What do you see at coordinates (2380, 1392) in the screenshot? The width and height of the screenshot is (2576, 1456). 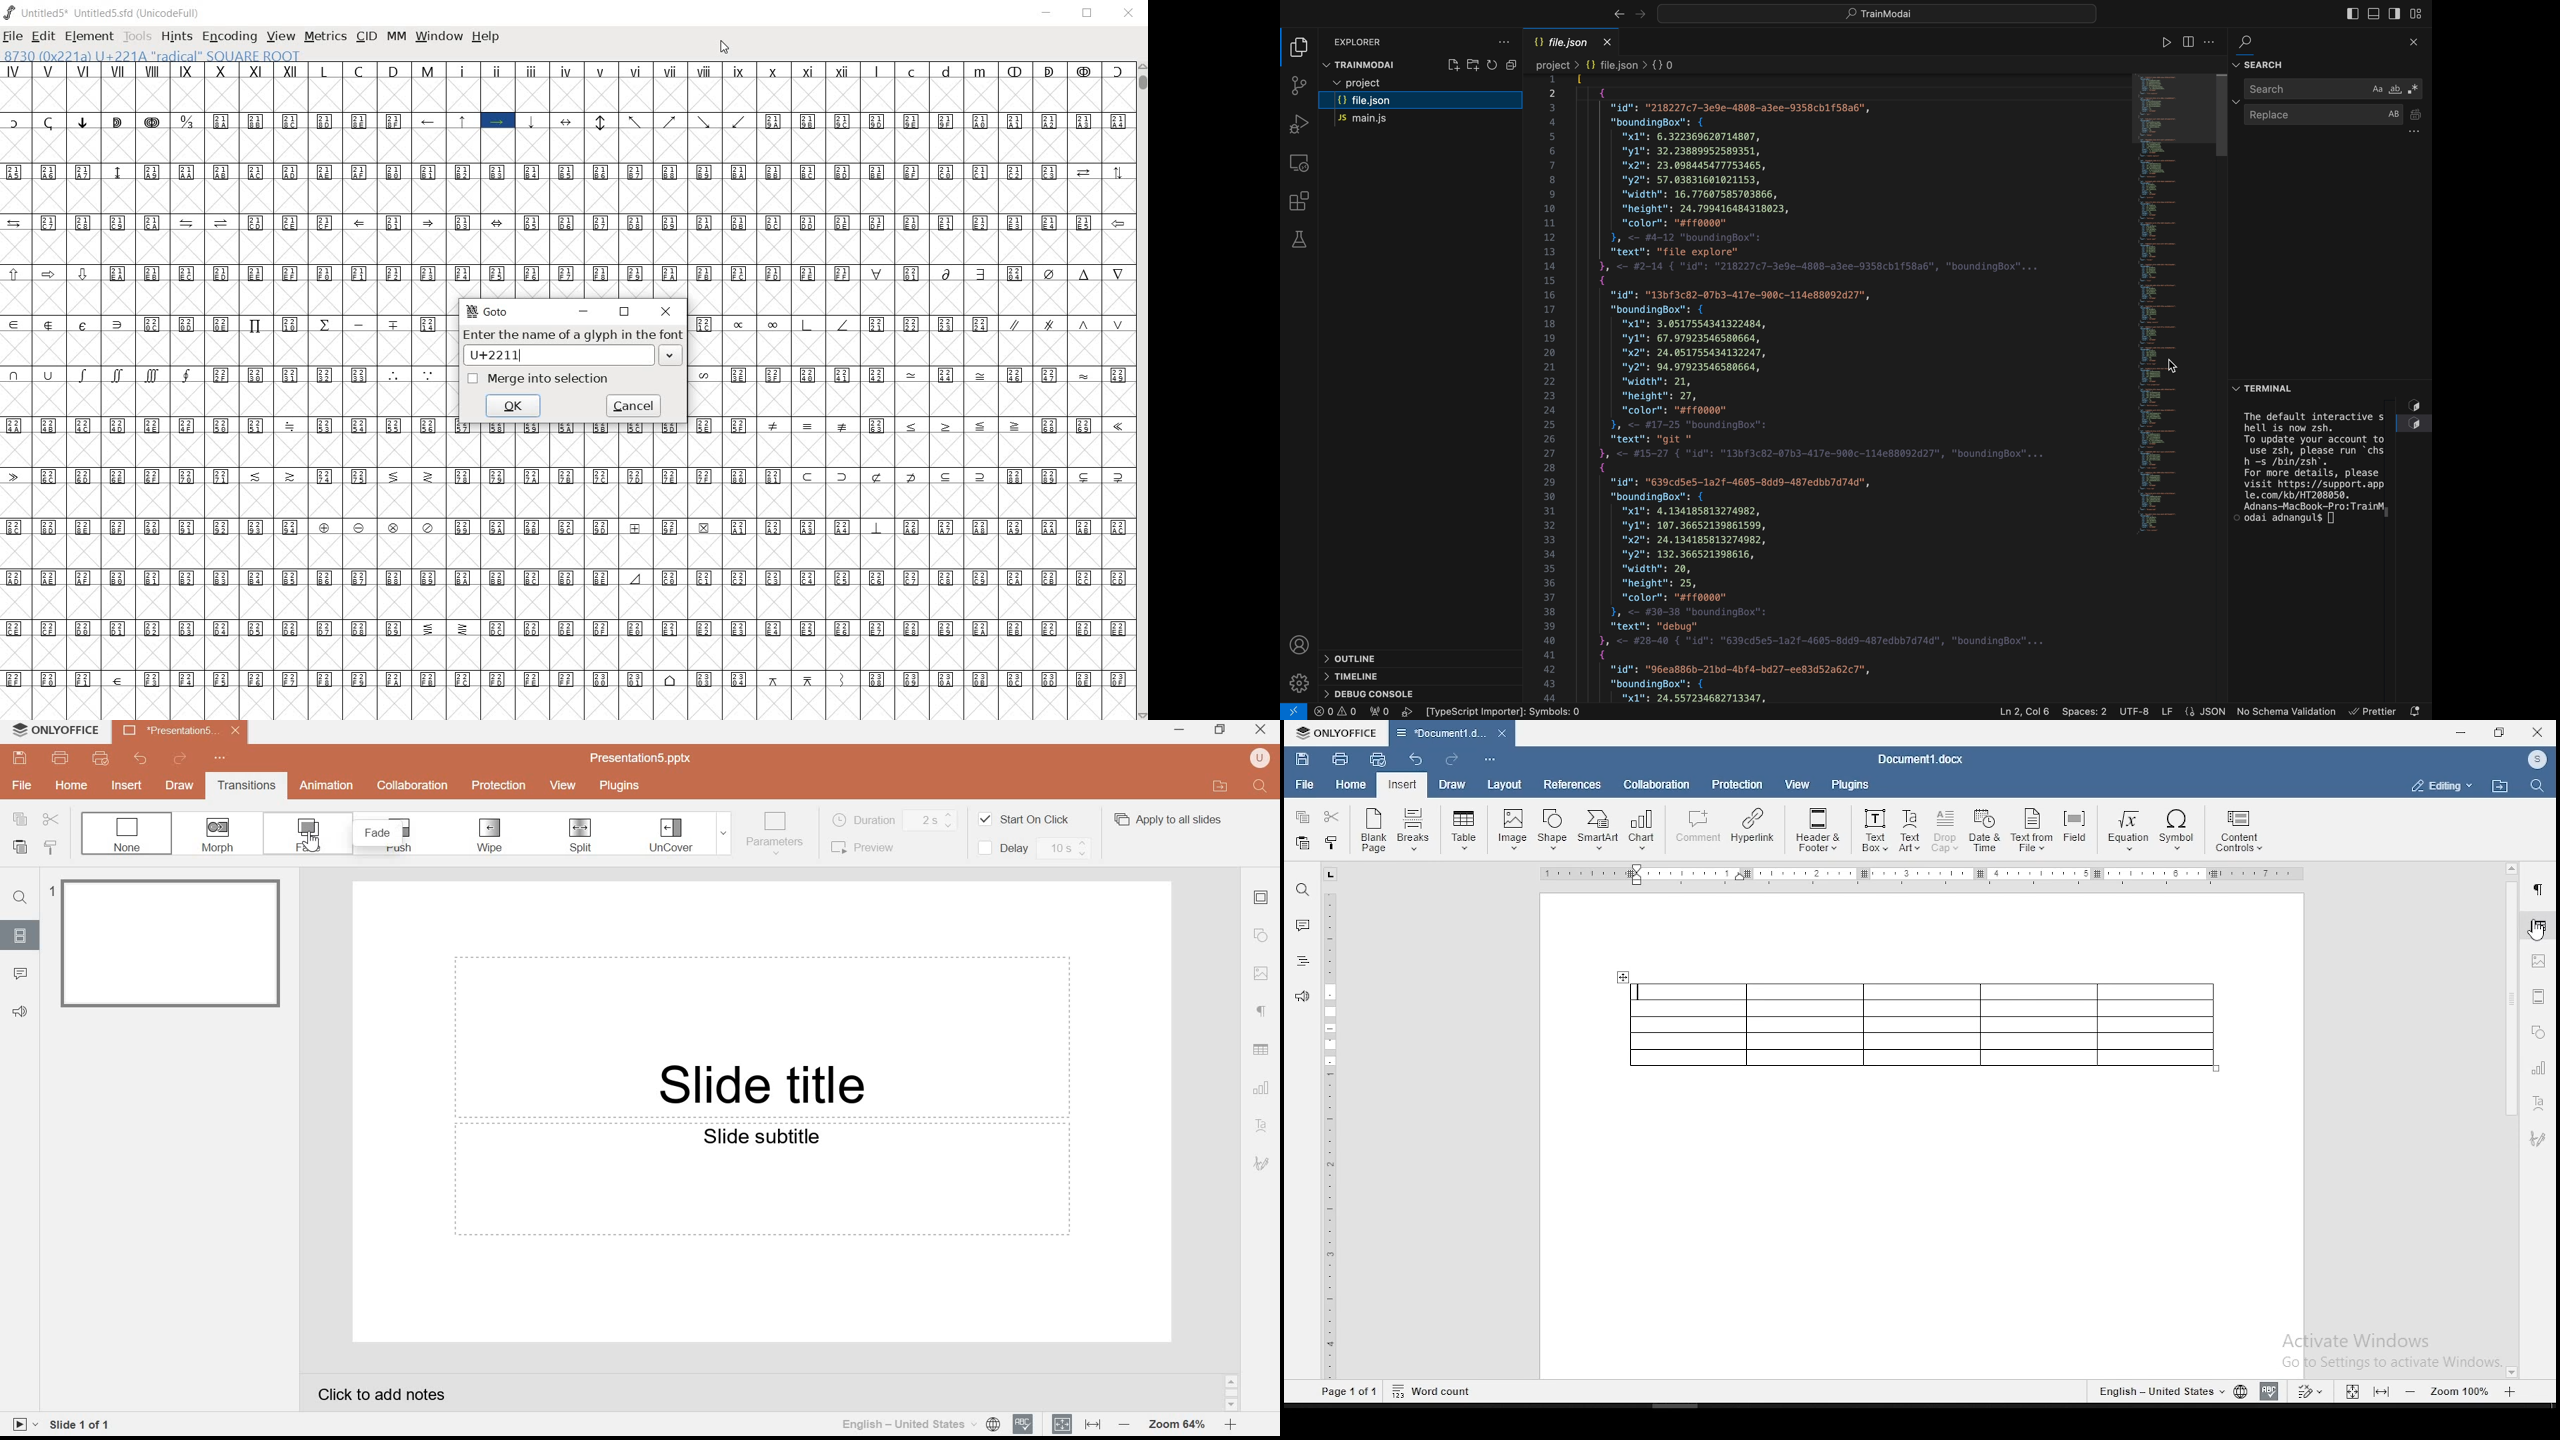 I see `fit to screen` at bounding box center [2380, 1392].